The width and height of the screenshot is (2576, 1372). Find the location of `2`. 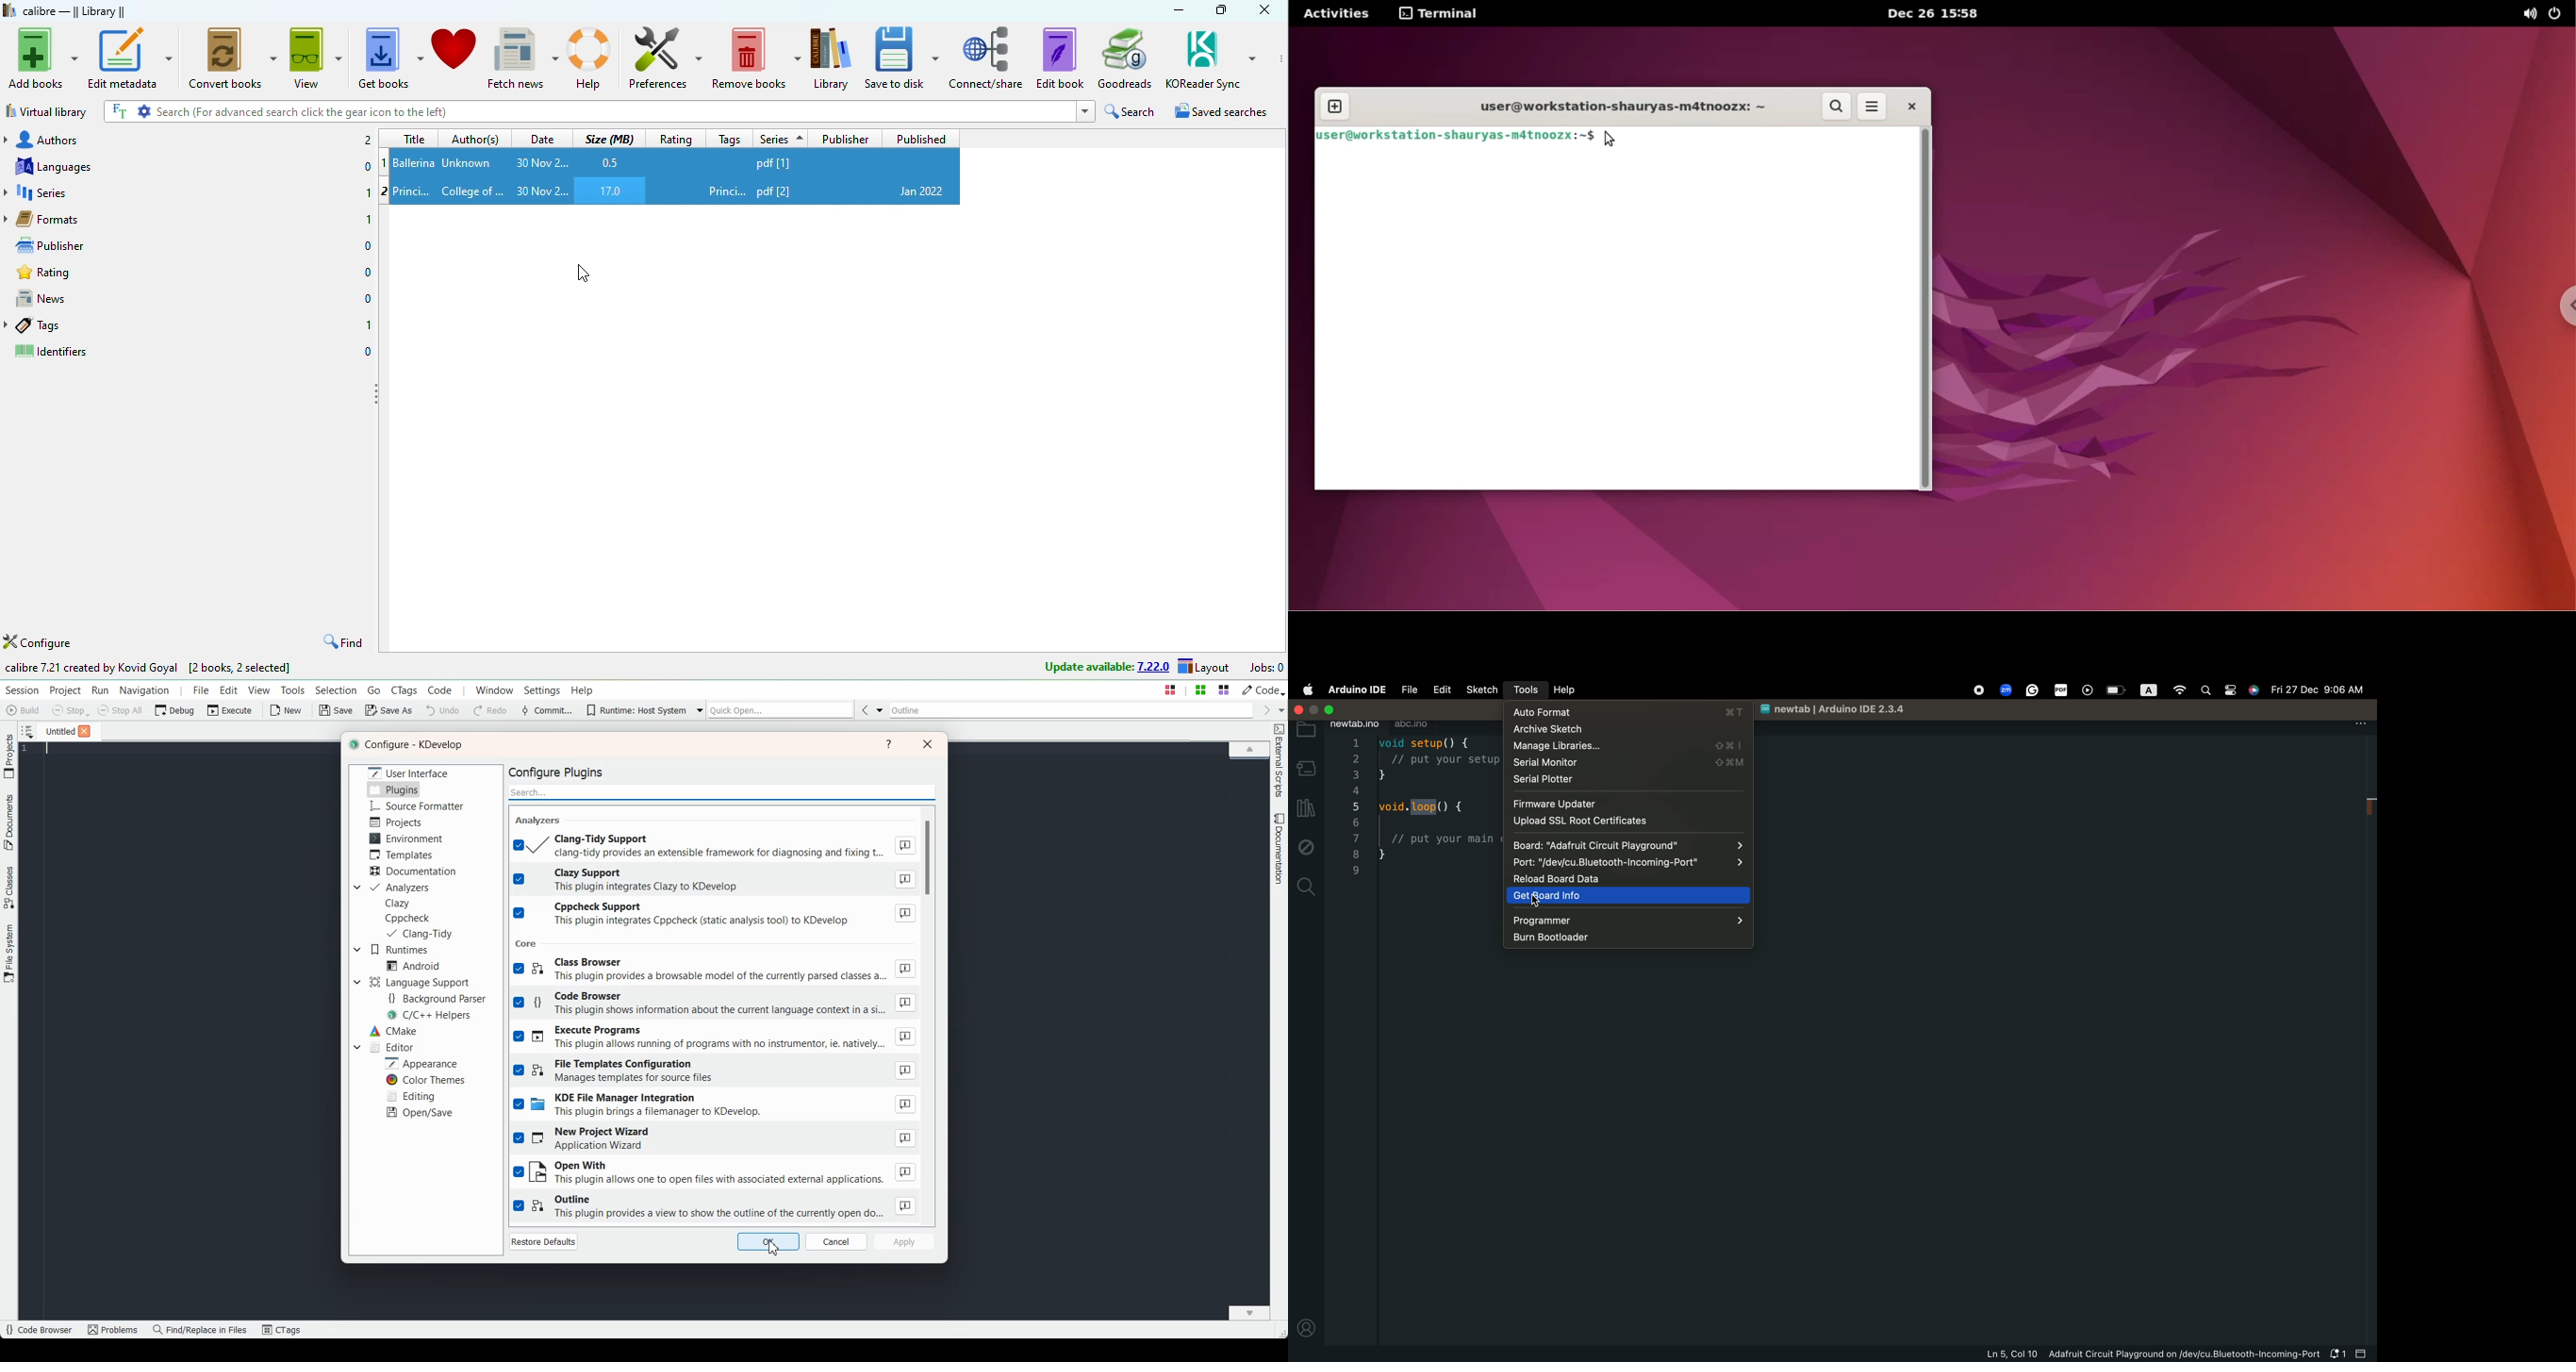

2 is located at coordinates (367, 141).